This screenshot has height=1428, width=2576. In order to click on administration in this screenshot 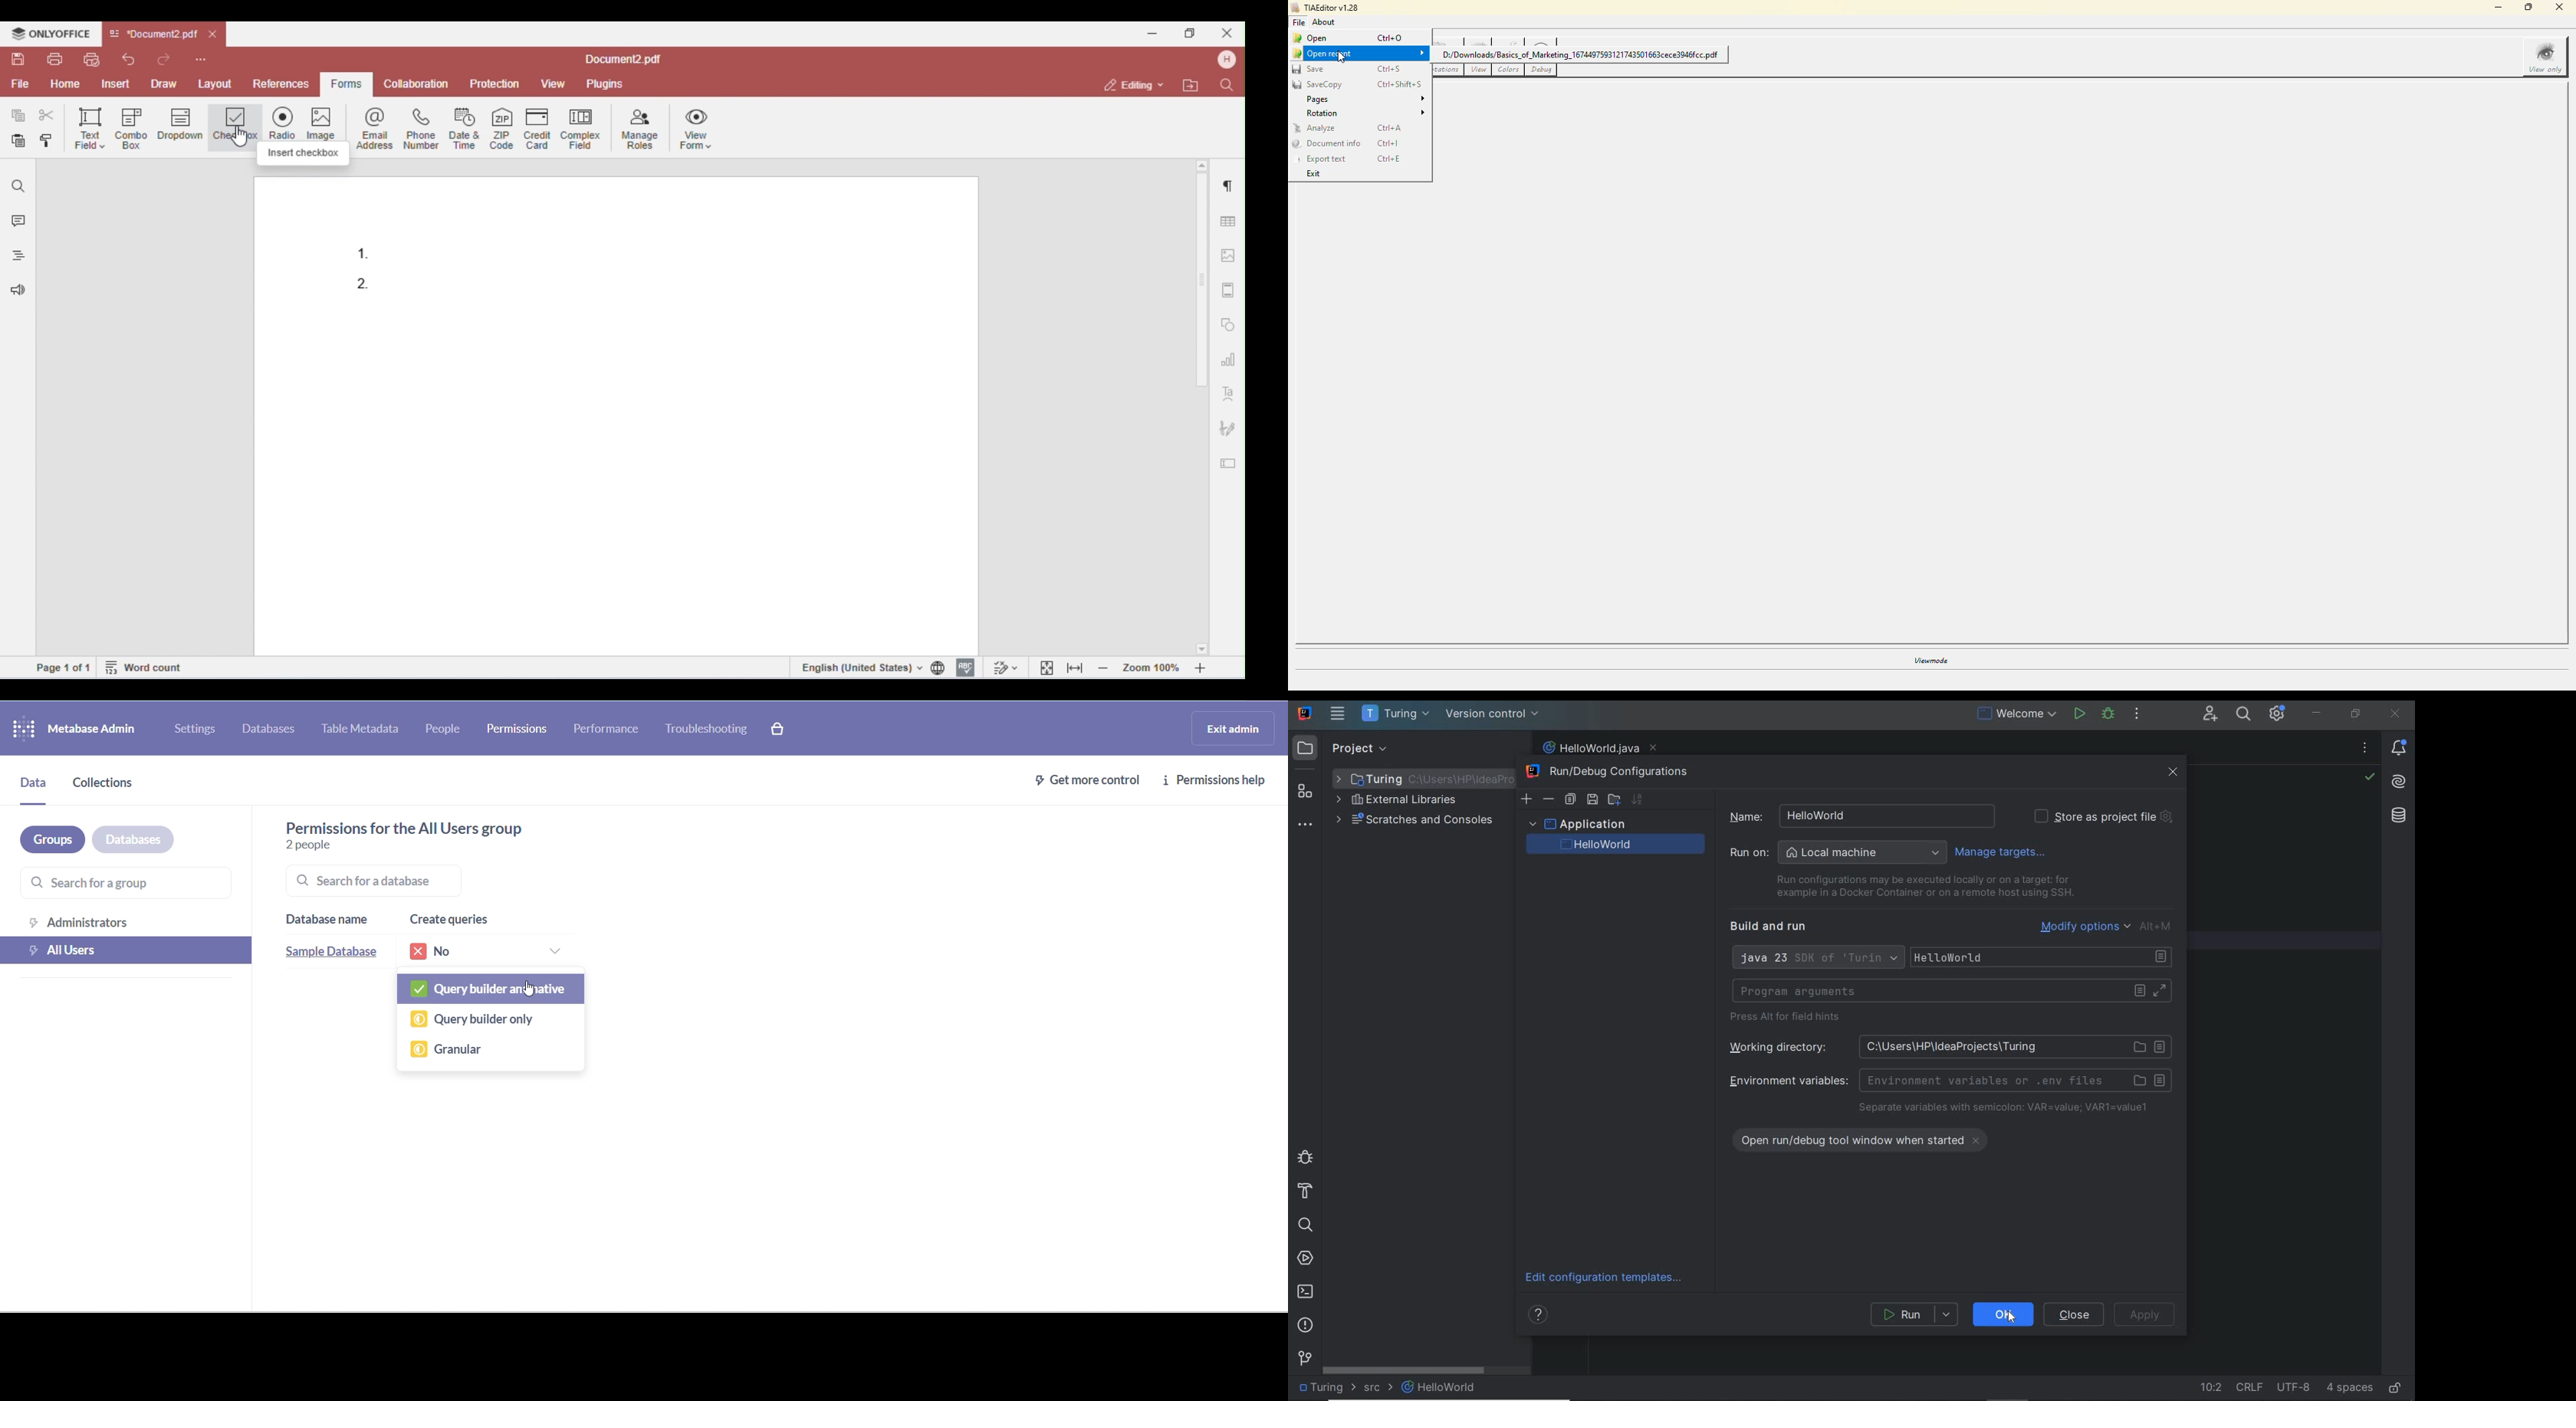, I will do `click(132, 922)`.